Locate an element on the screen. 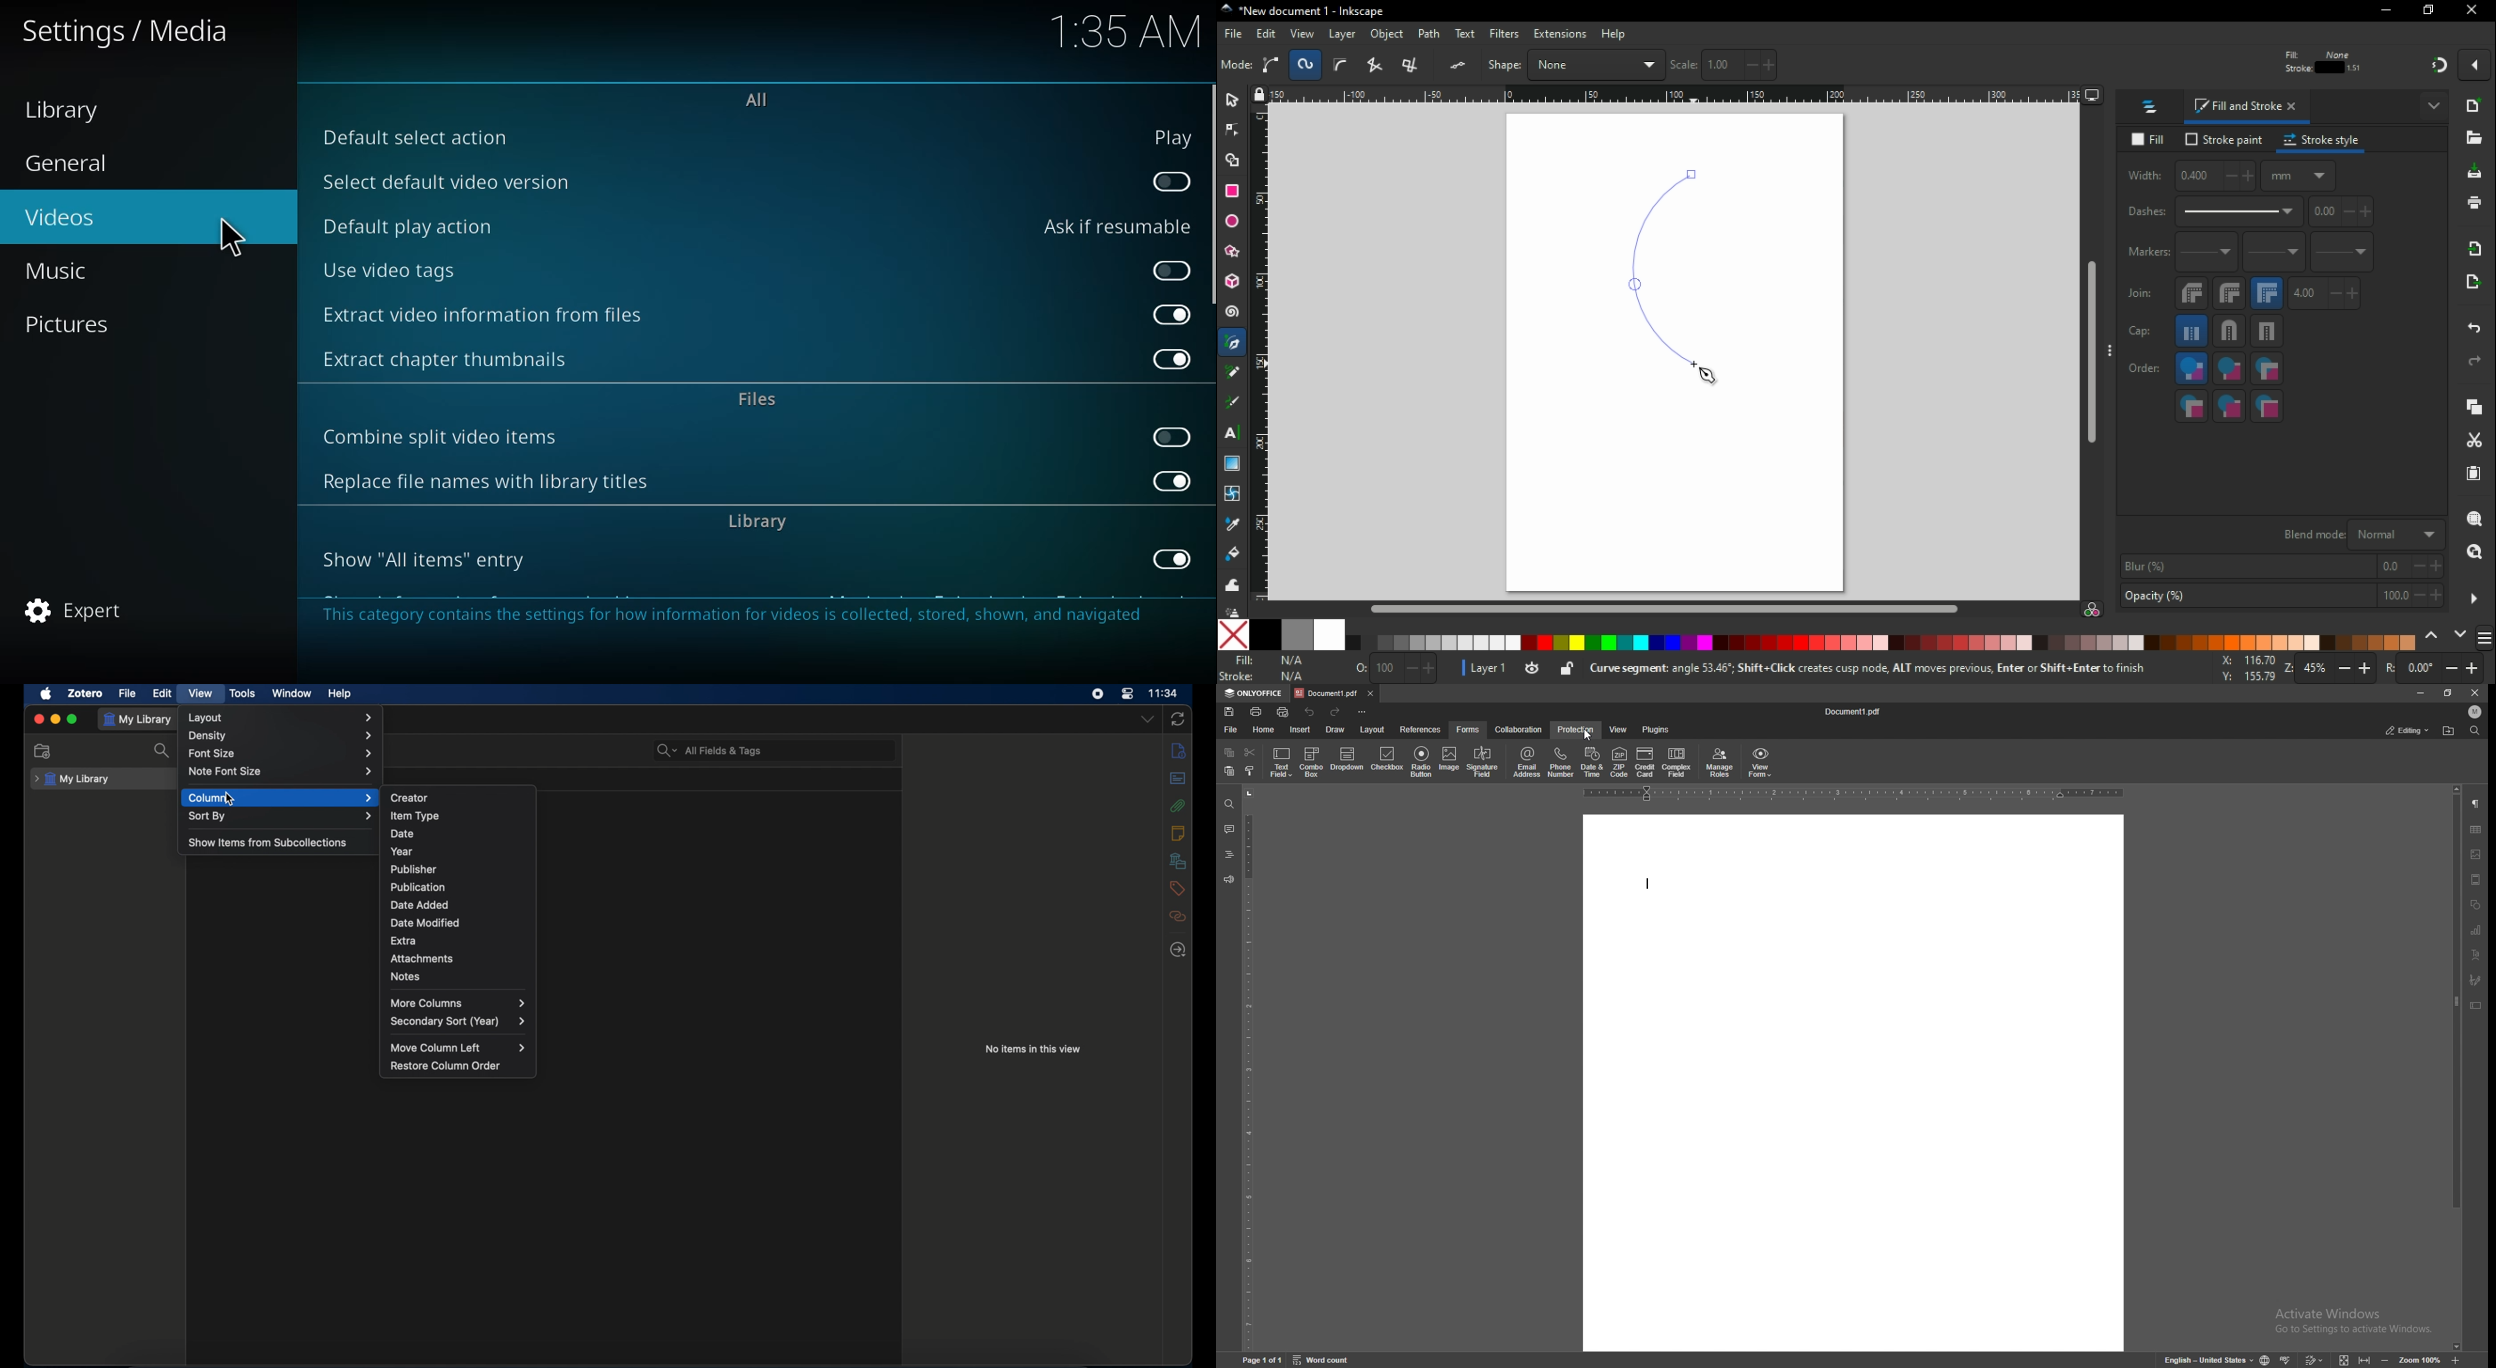  ellipse / arc tool is located at coordinates (1232, 220).